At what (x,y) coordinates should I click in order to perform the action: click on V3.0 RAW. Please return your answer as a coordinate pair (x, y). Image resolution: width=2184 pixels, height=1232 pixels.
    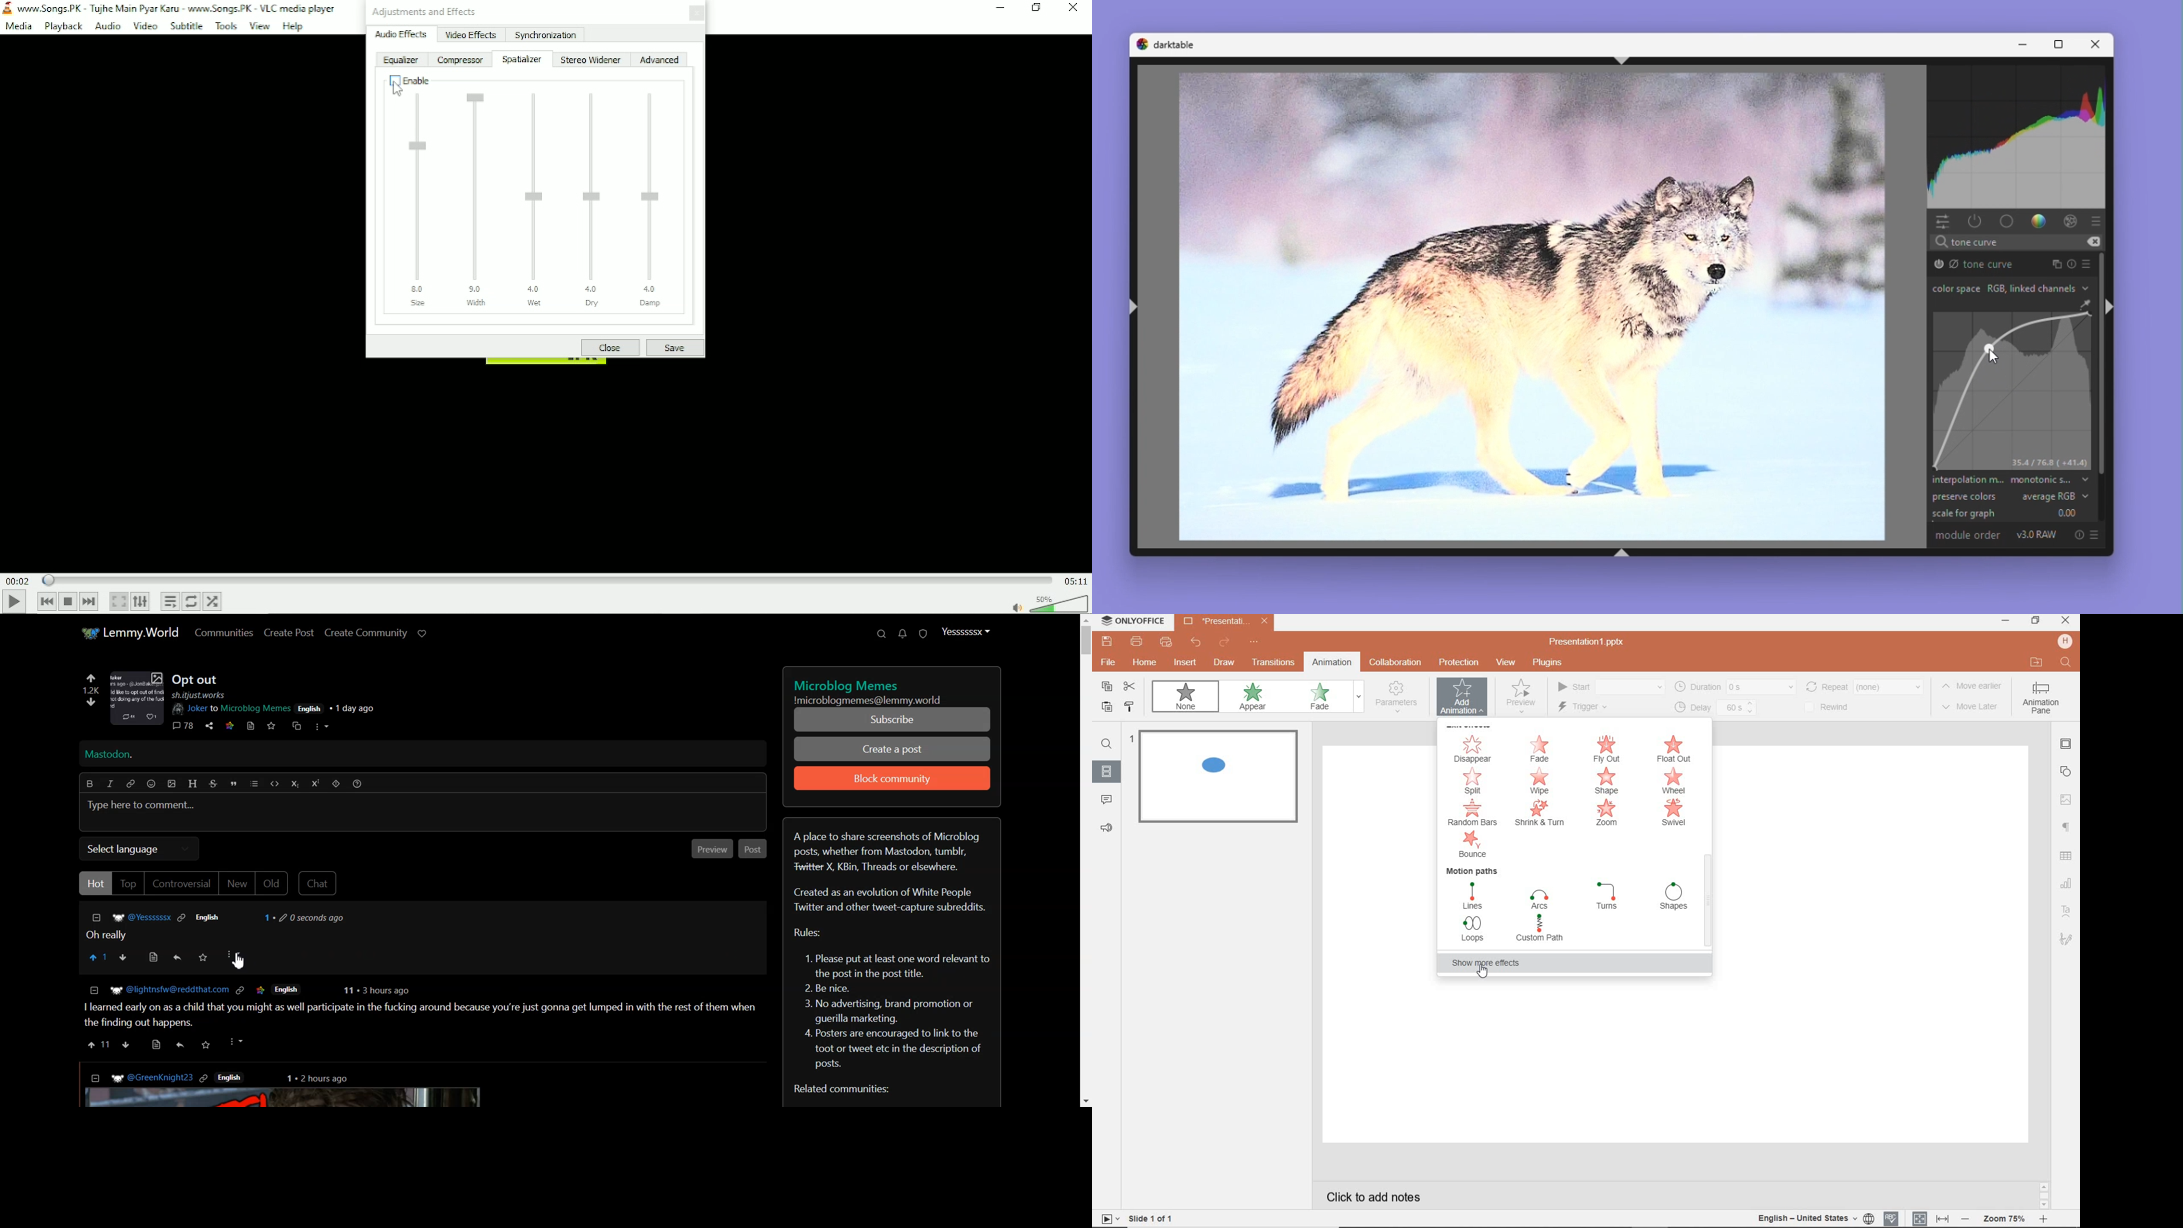
    Looking at the image, I should click on (2037, 536).